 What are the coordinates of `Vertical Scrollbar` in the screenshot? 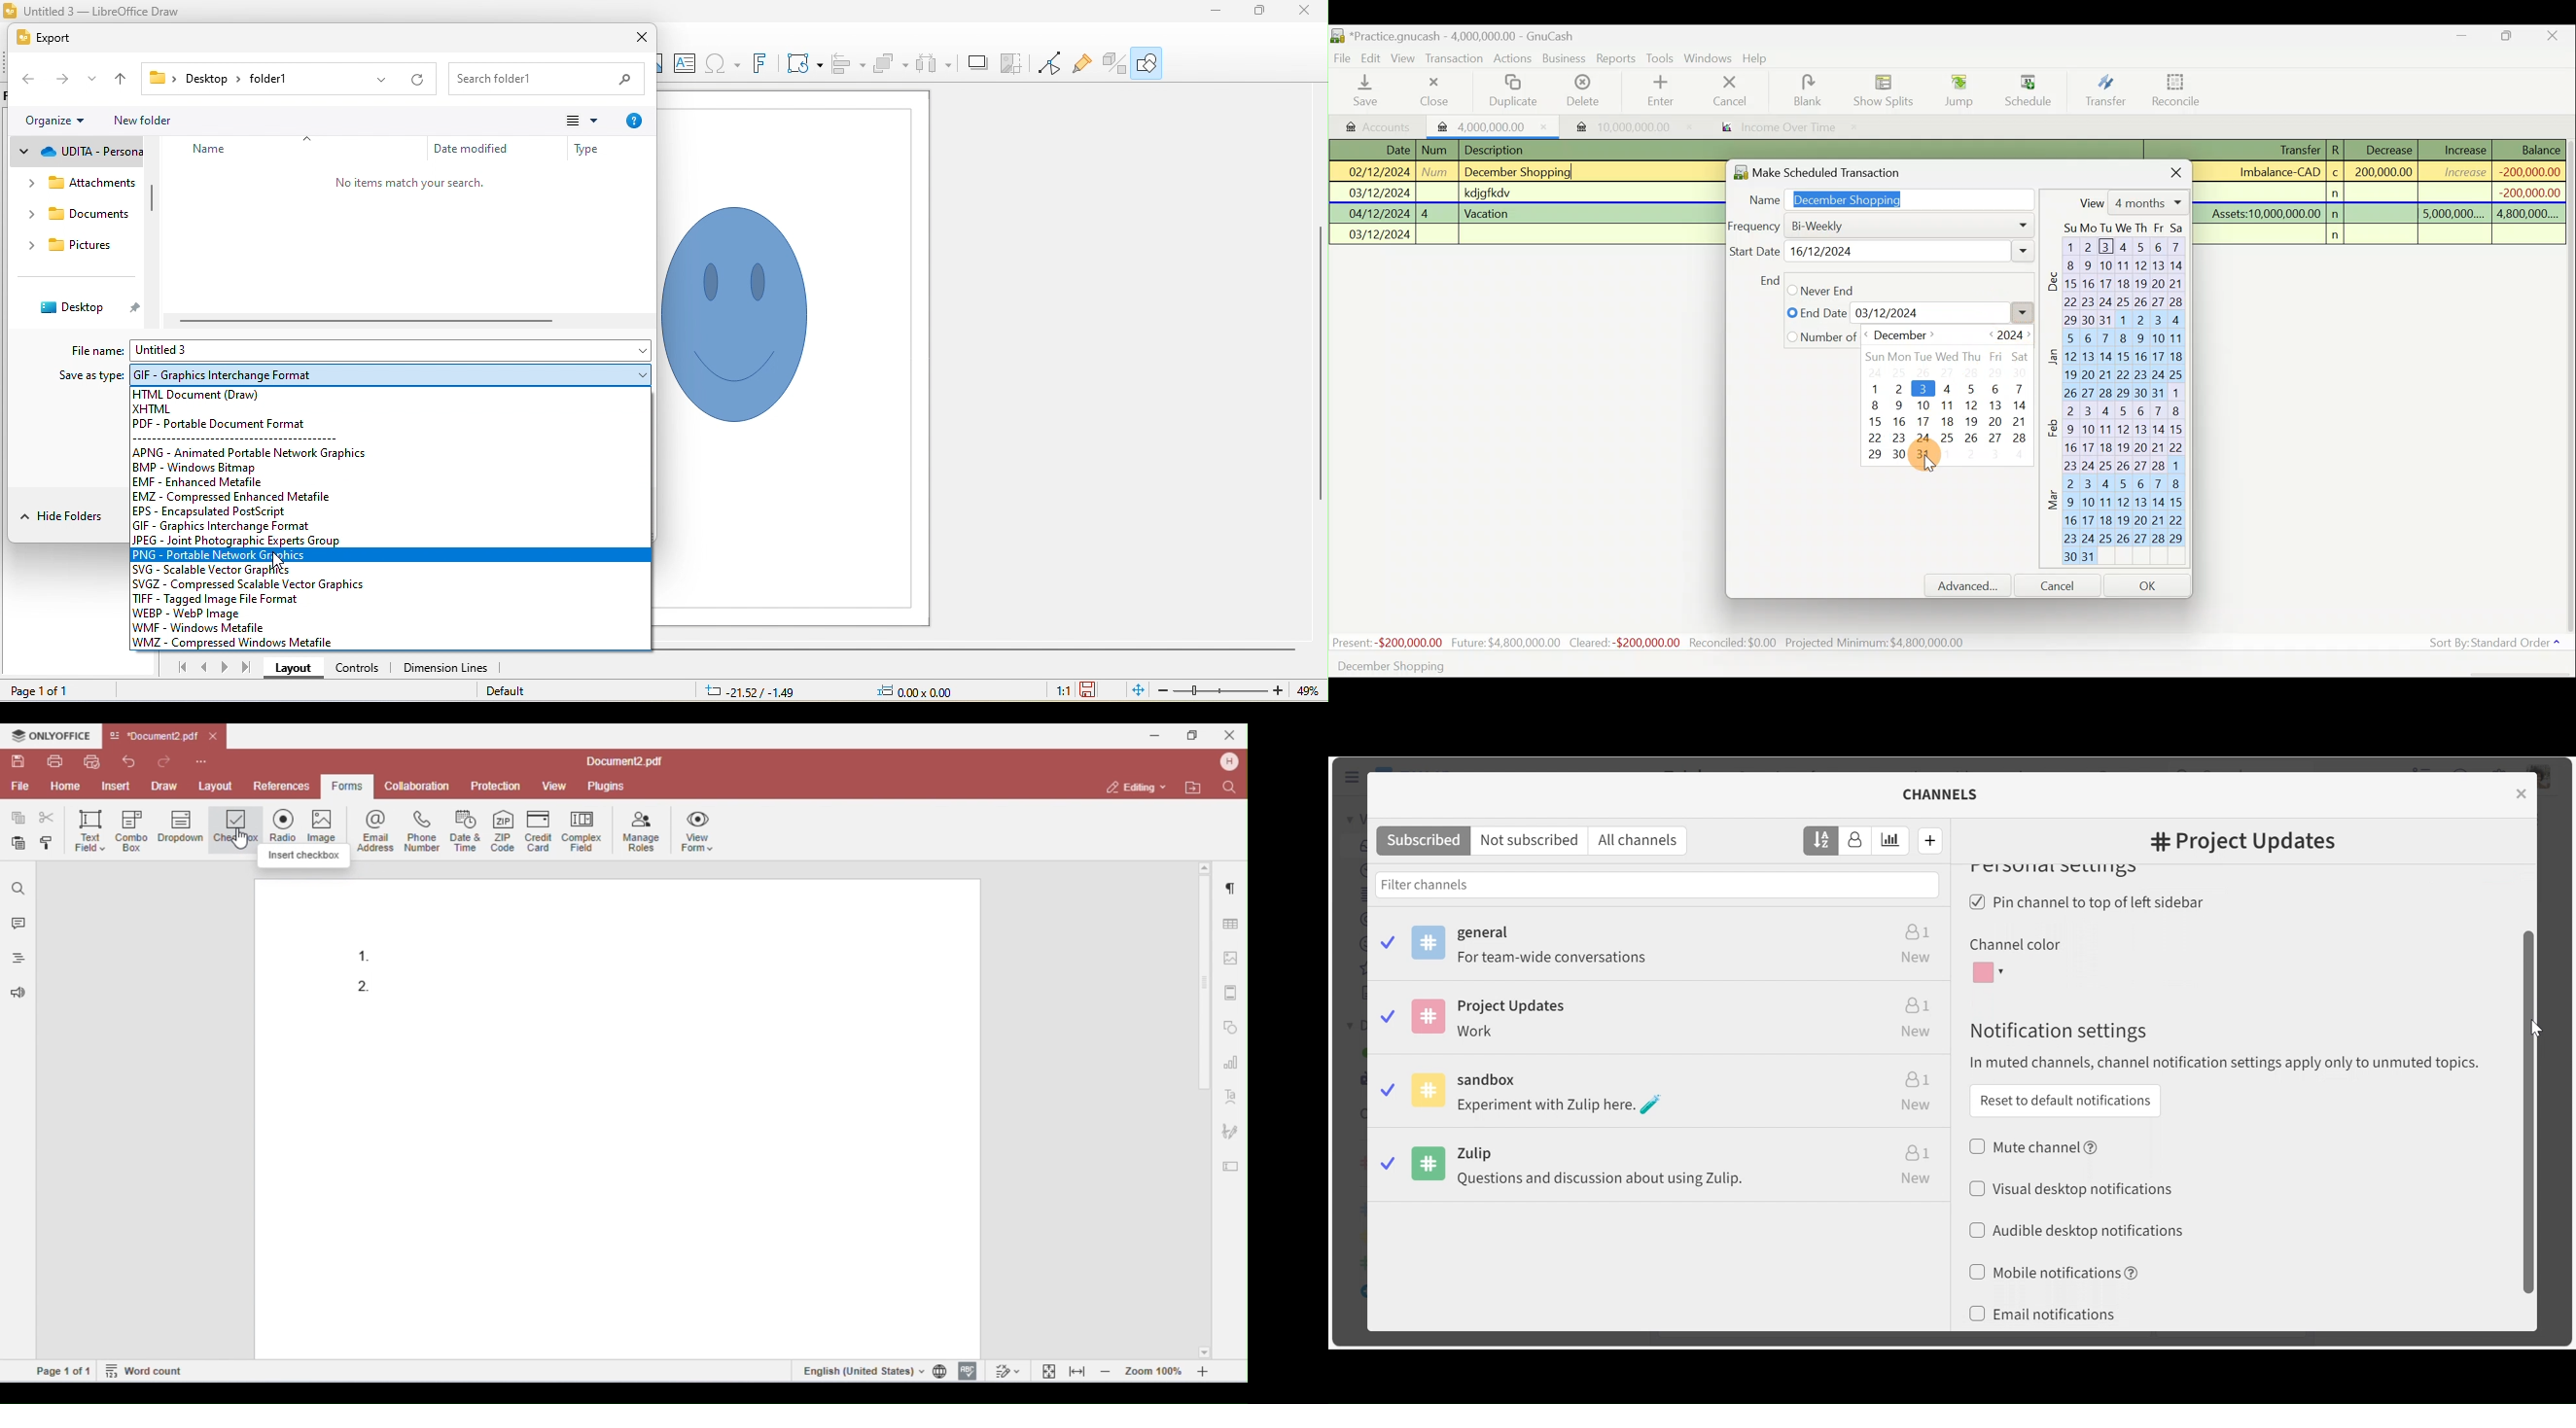 It's located at (2529, 1110).